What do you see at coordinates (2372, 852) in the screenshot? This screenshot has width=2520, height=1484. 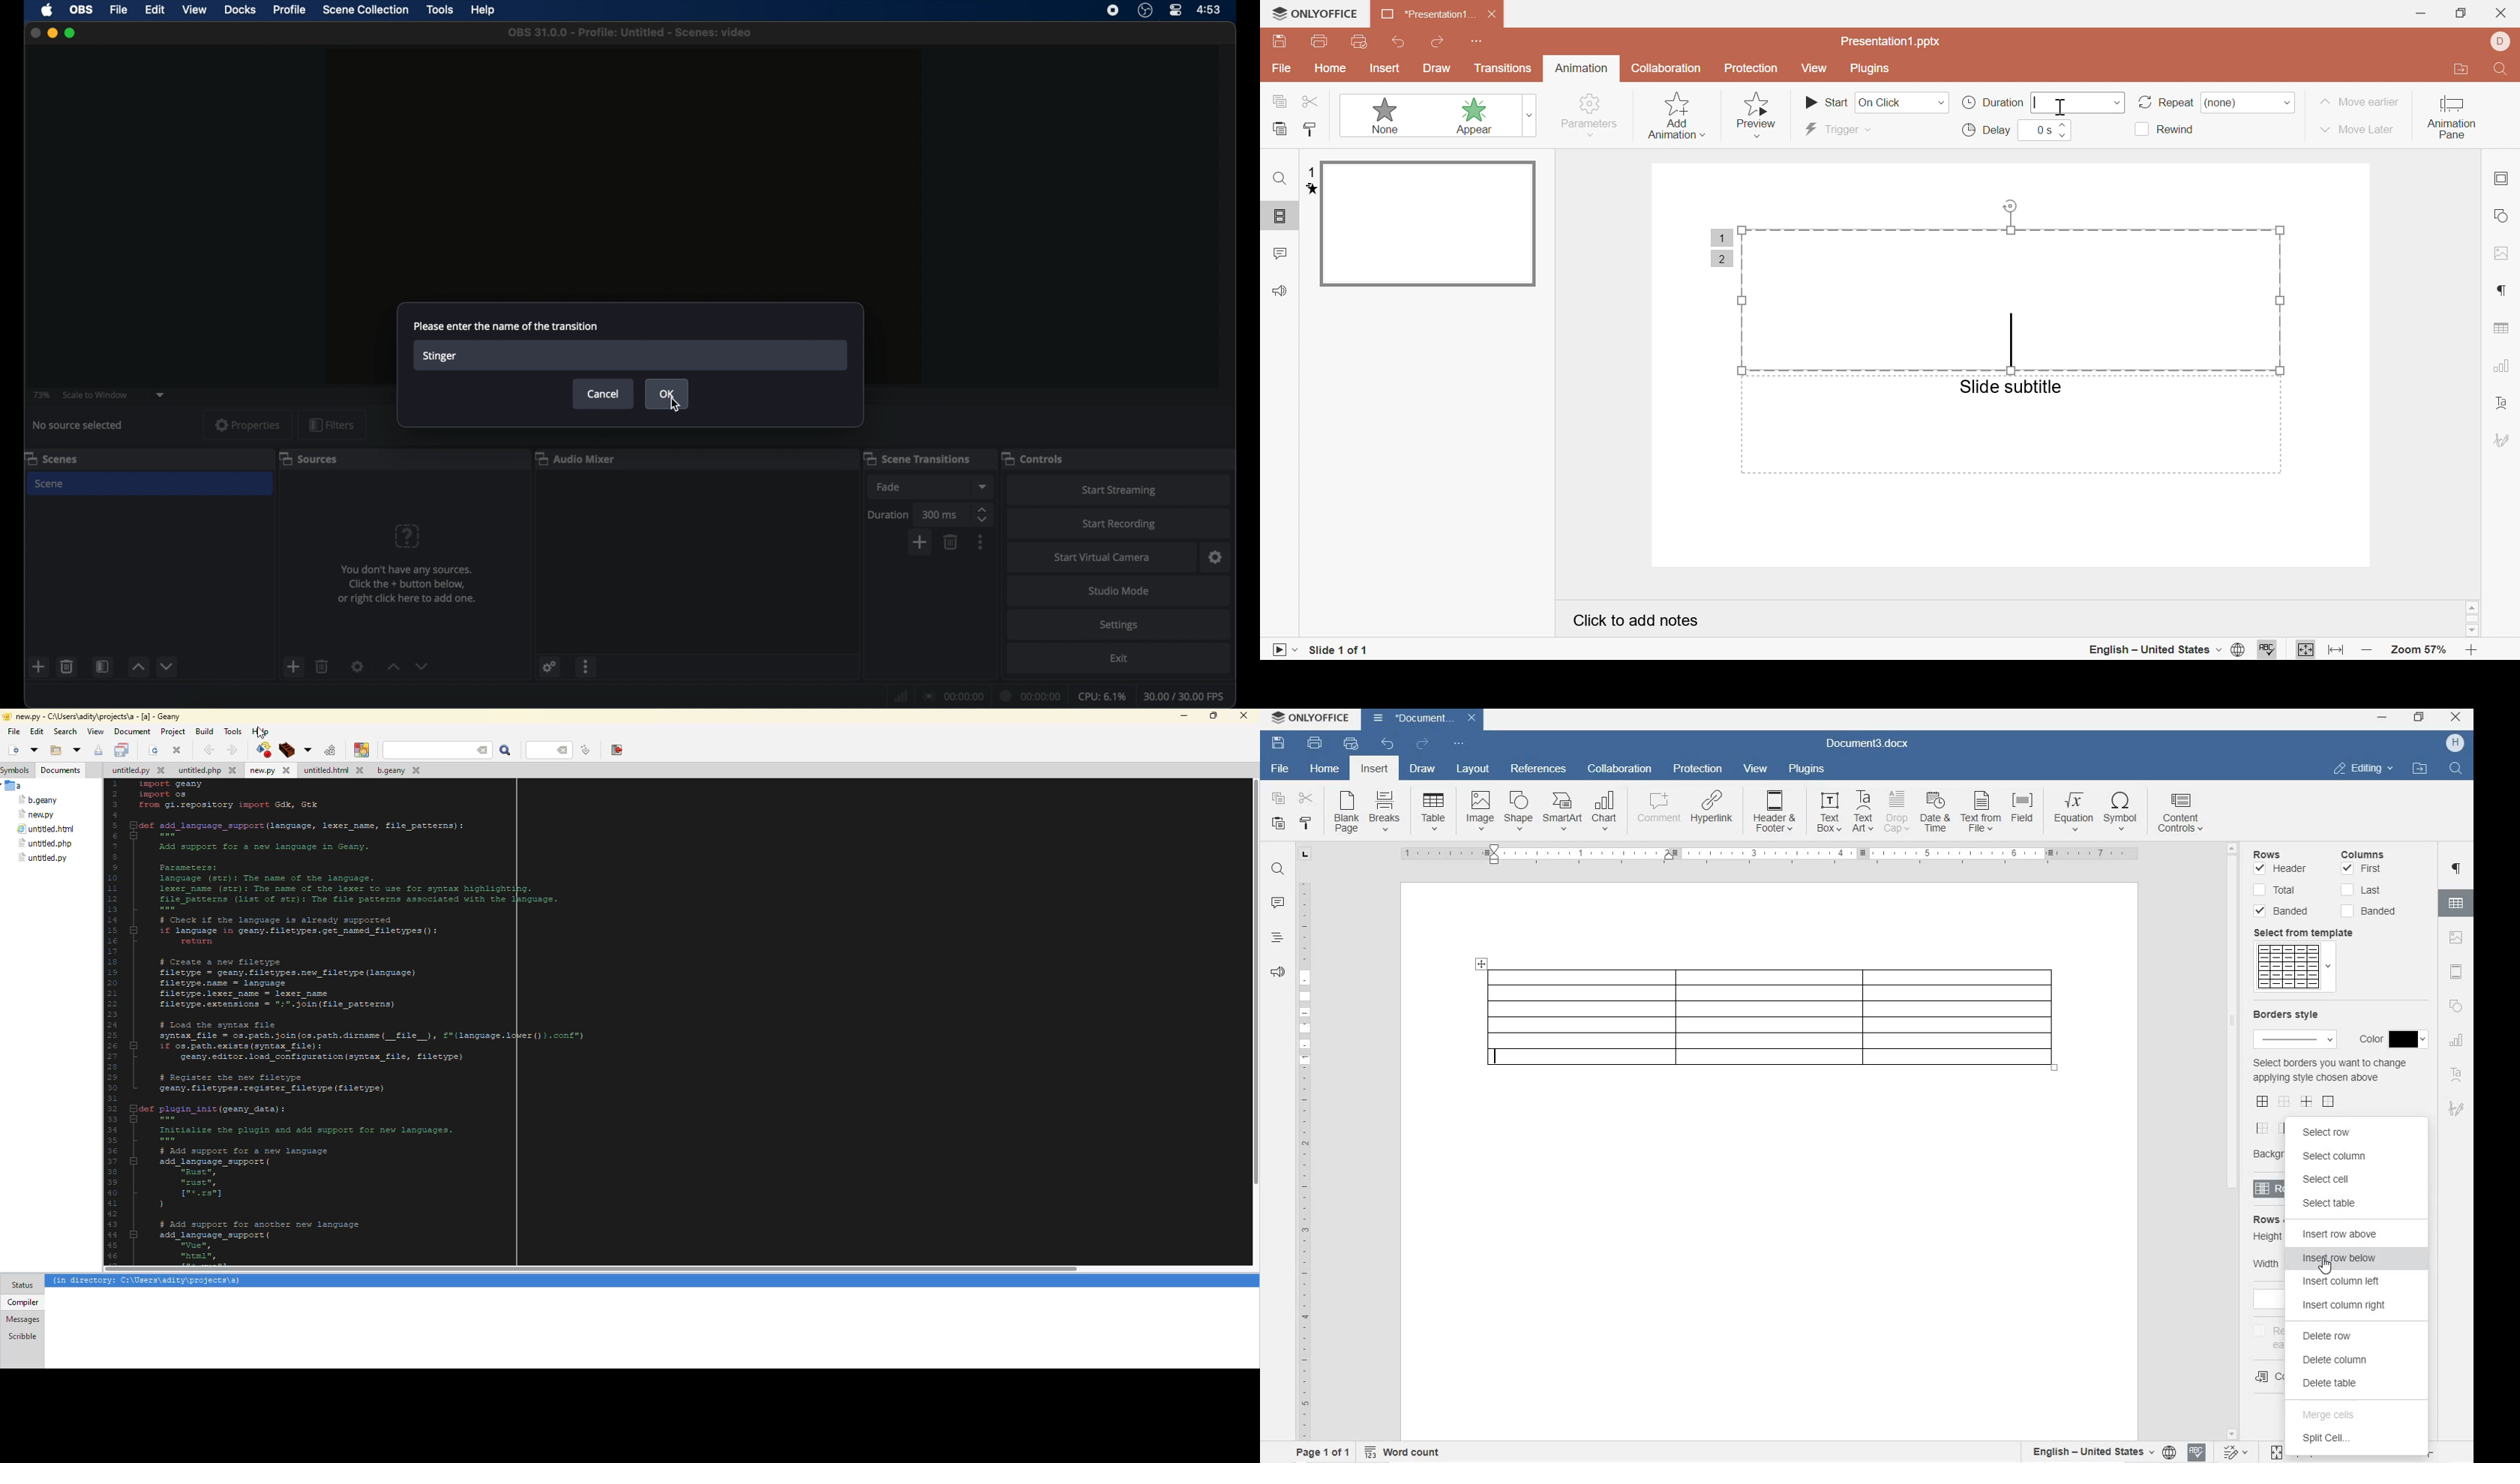 I see `columns` at bounding box center [2372, 852].